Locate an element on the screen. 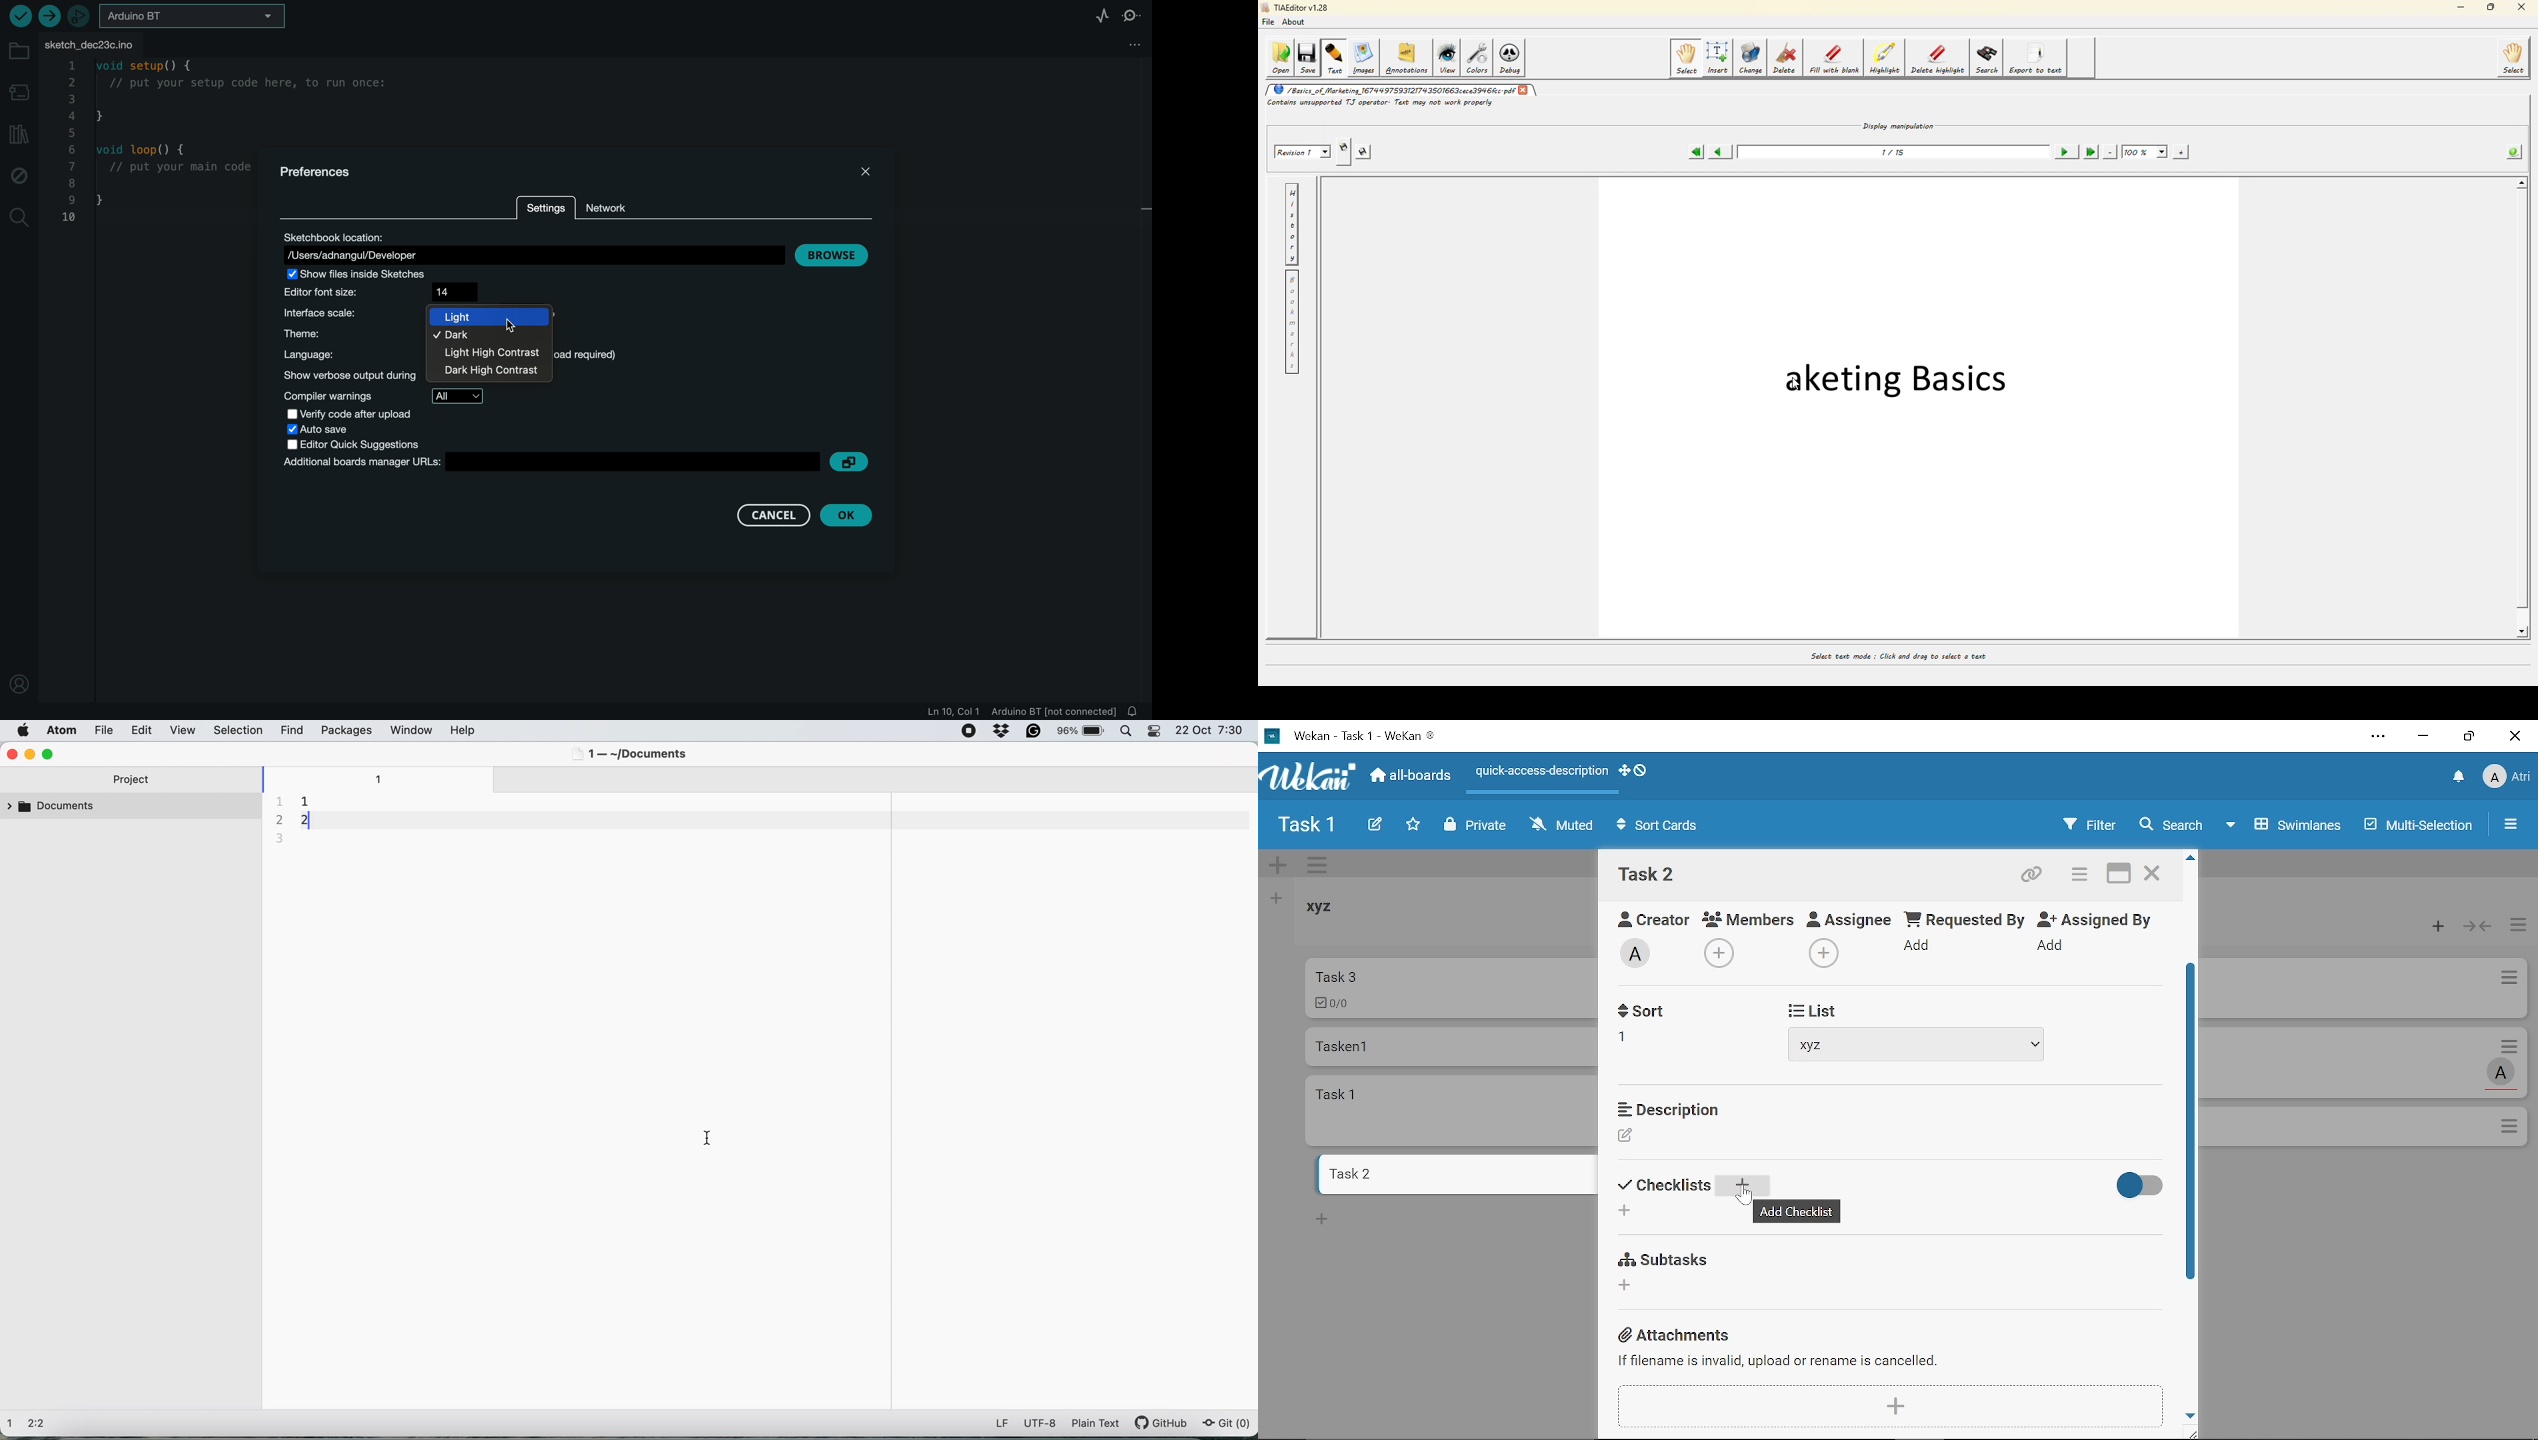  Settings and other options is located at coordinates (2380, 738).